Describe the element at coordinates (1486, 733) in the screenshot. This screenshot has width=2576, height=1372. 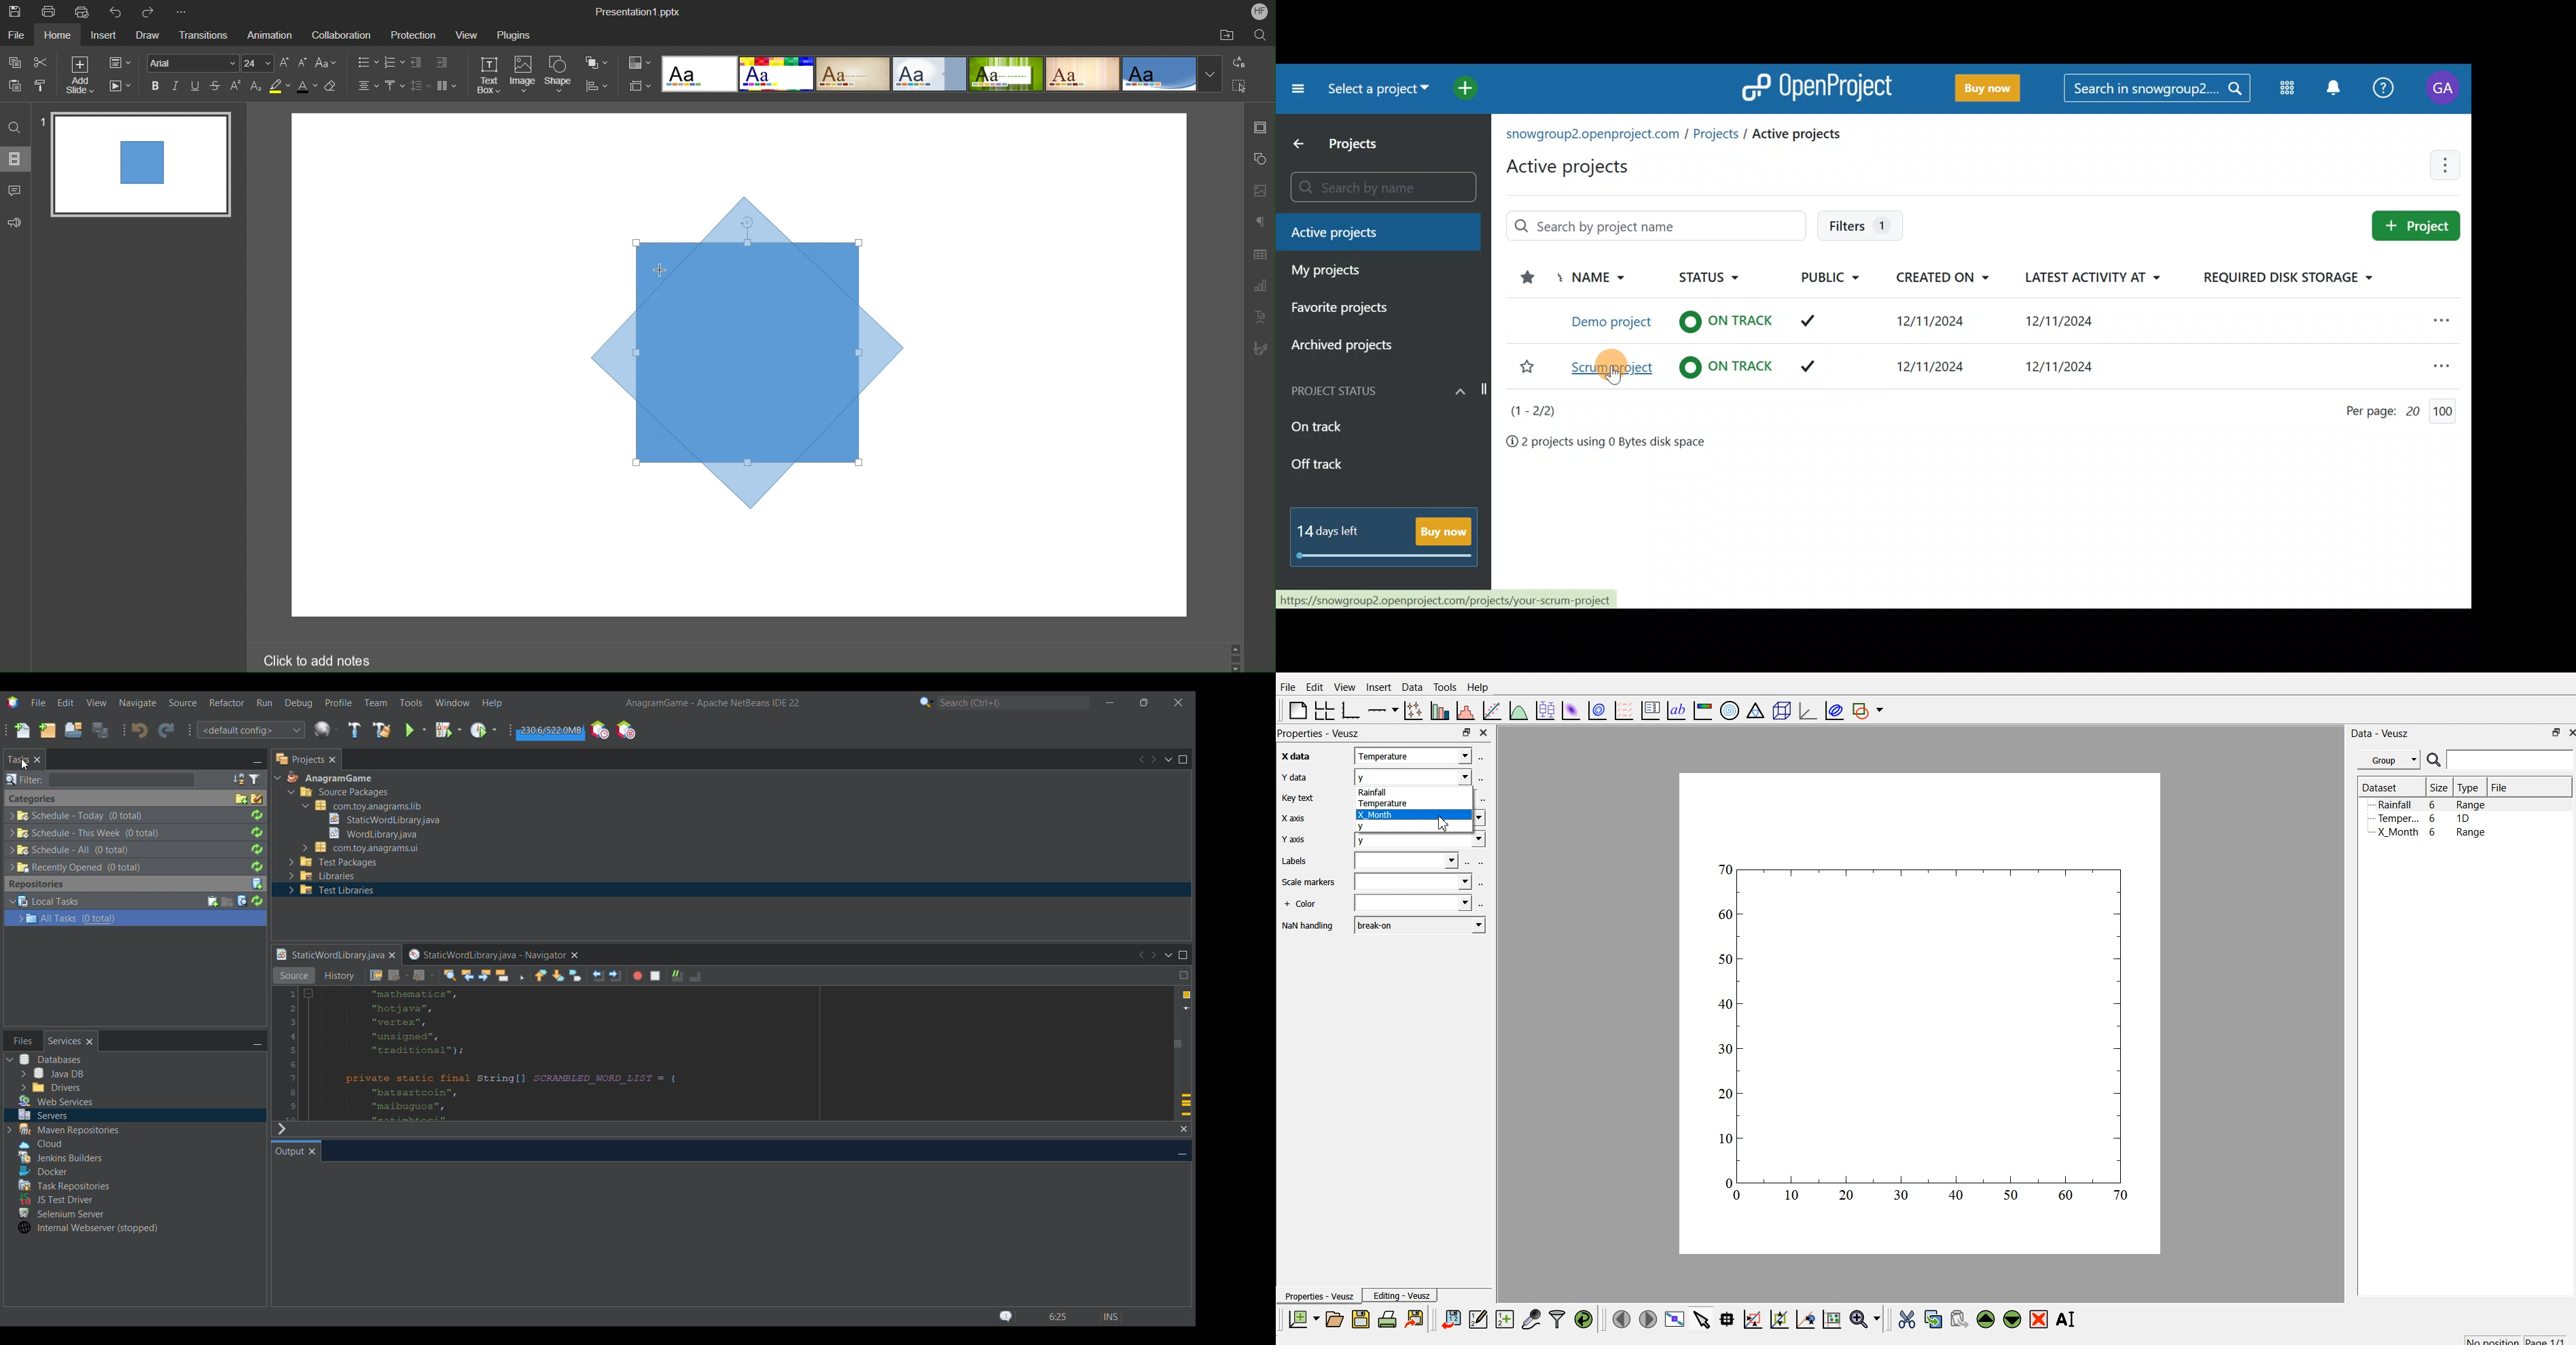
I see `close` at that location.